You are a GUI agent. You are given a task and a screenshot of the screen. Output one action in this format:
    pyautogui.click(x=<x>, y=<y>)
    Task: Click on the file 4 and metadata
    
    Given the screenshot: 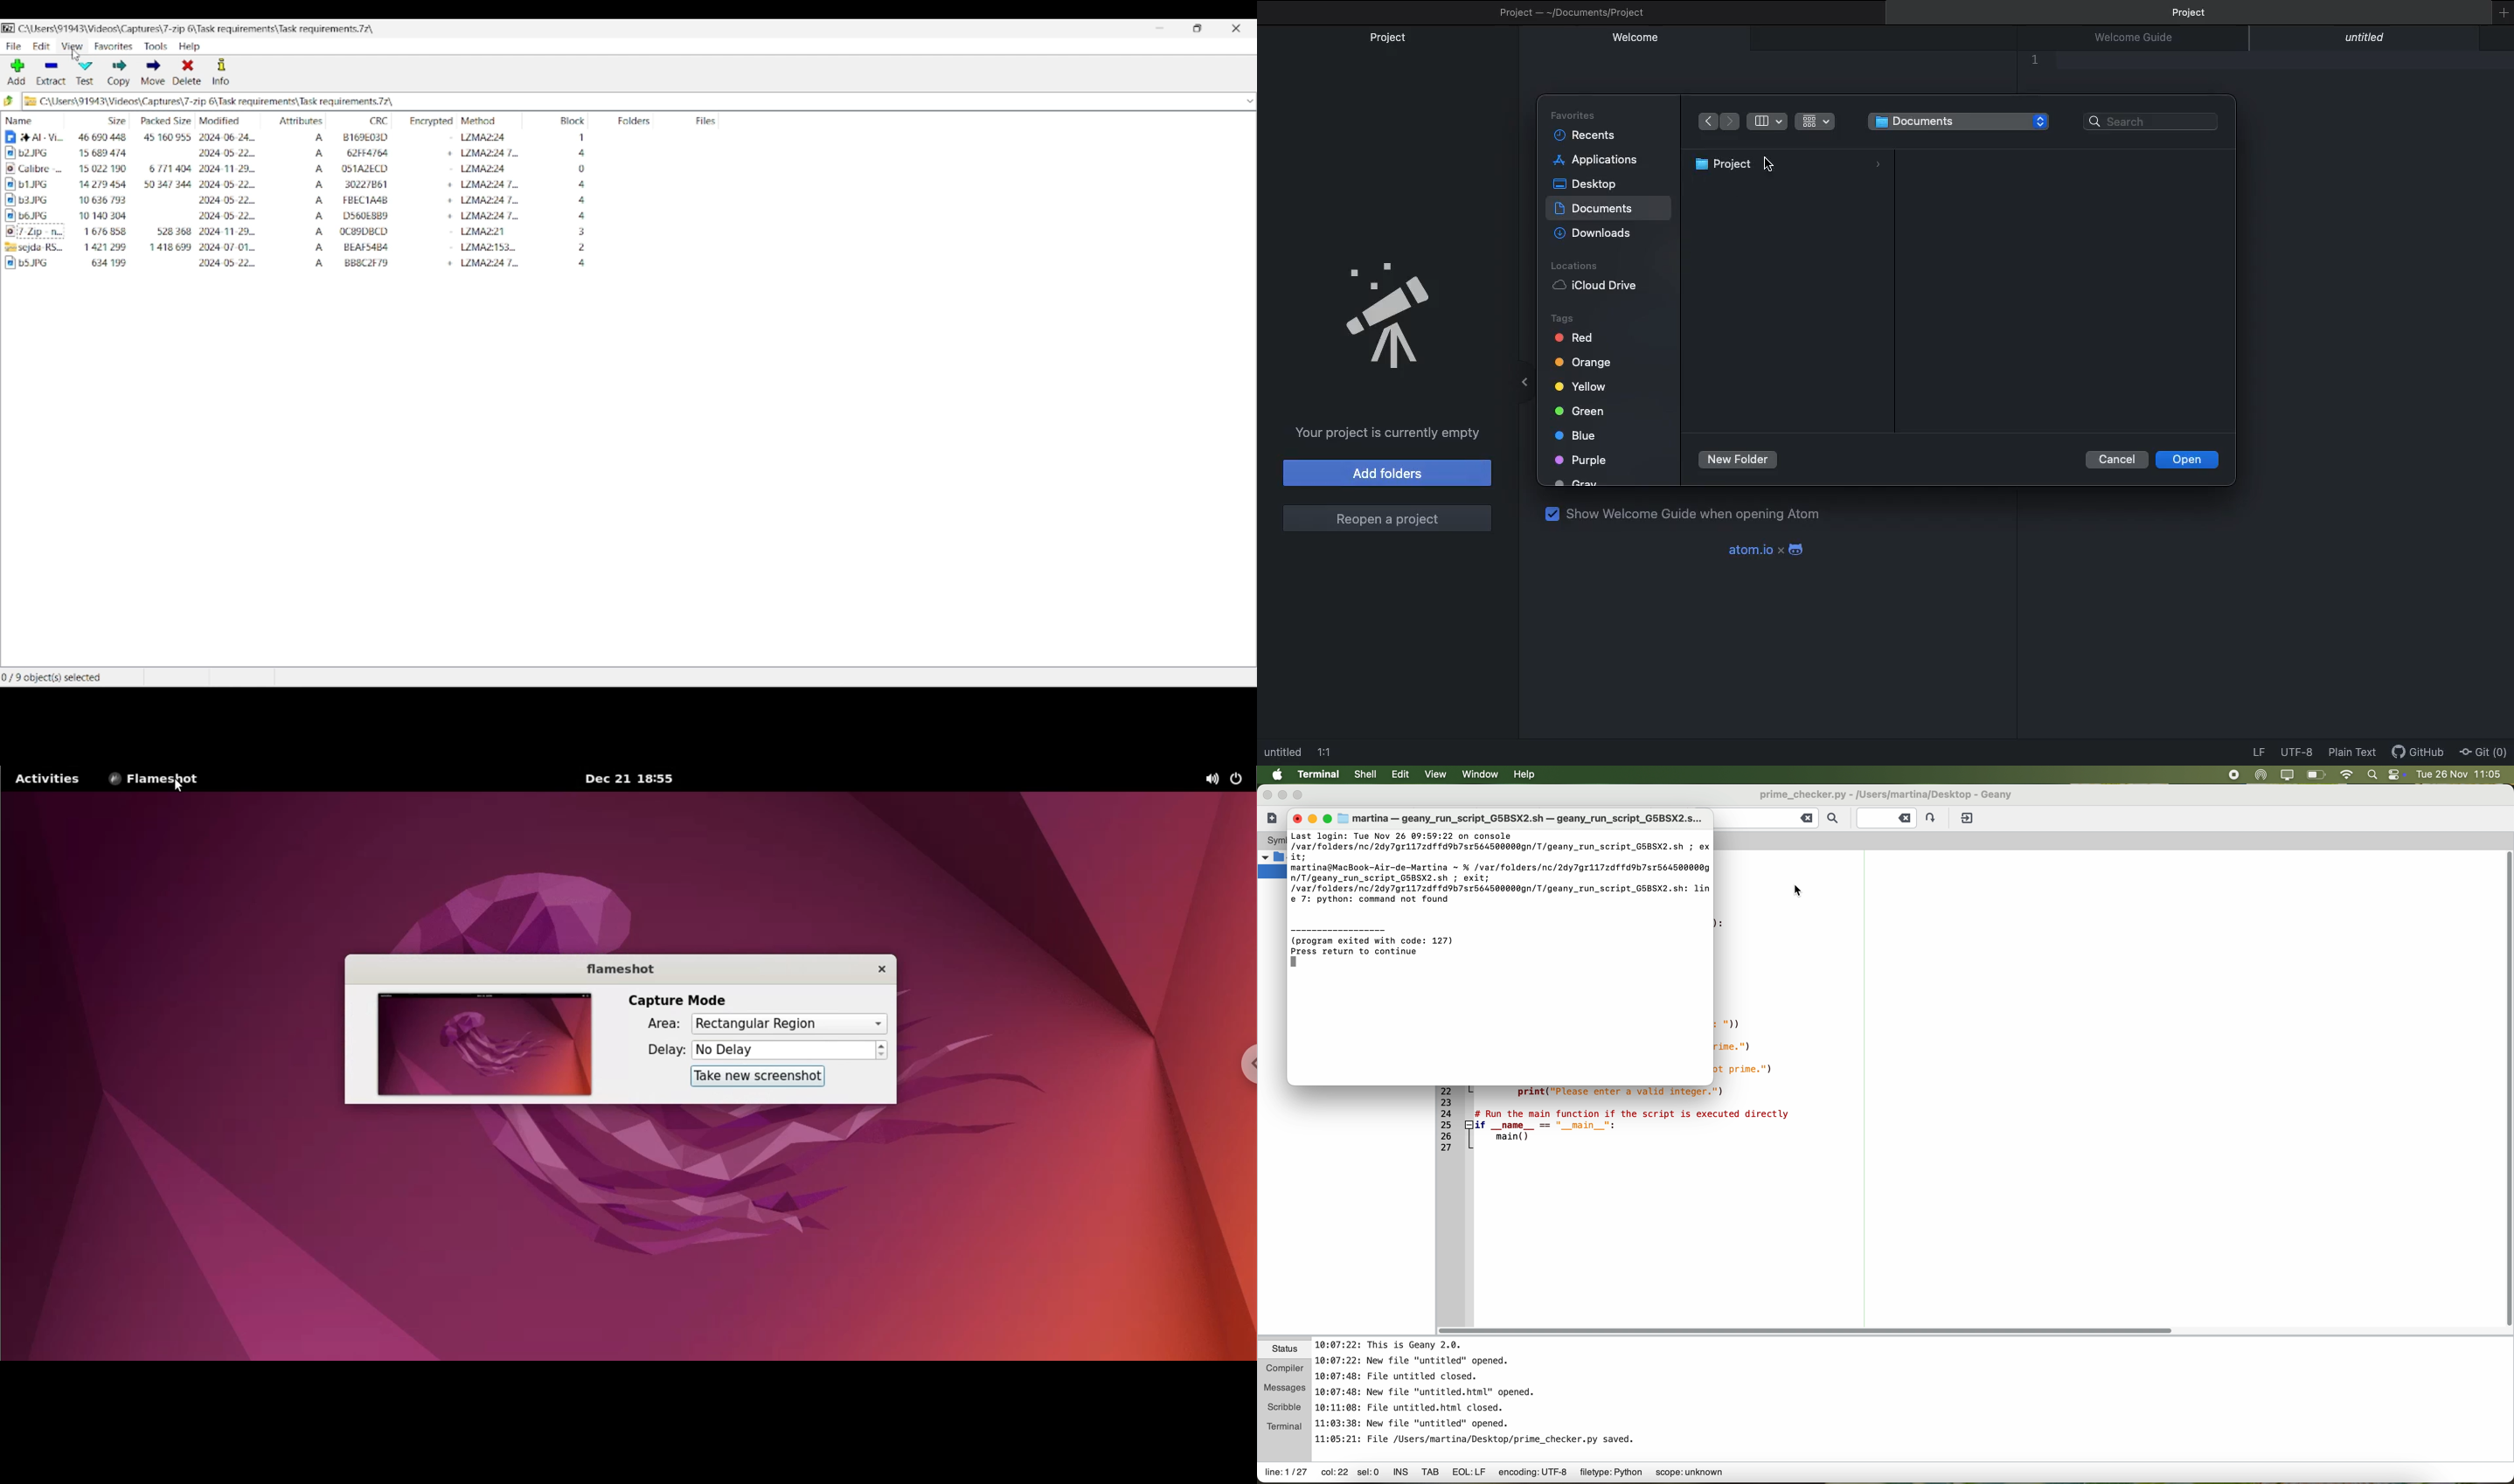 What is the action you would take?
    pyautogui.click(x=360, y=185)
    